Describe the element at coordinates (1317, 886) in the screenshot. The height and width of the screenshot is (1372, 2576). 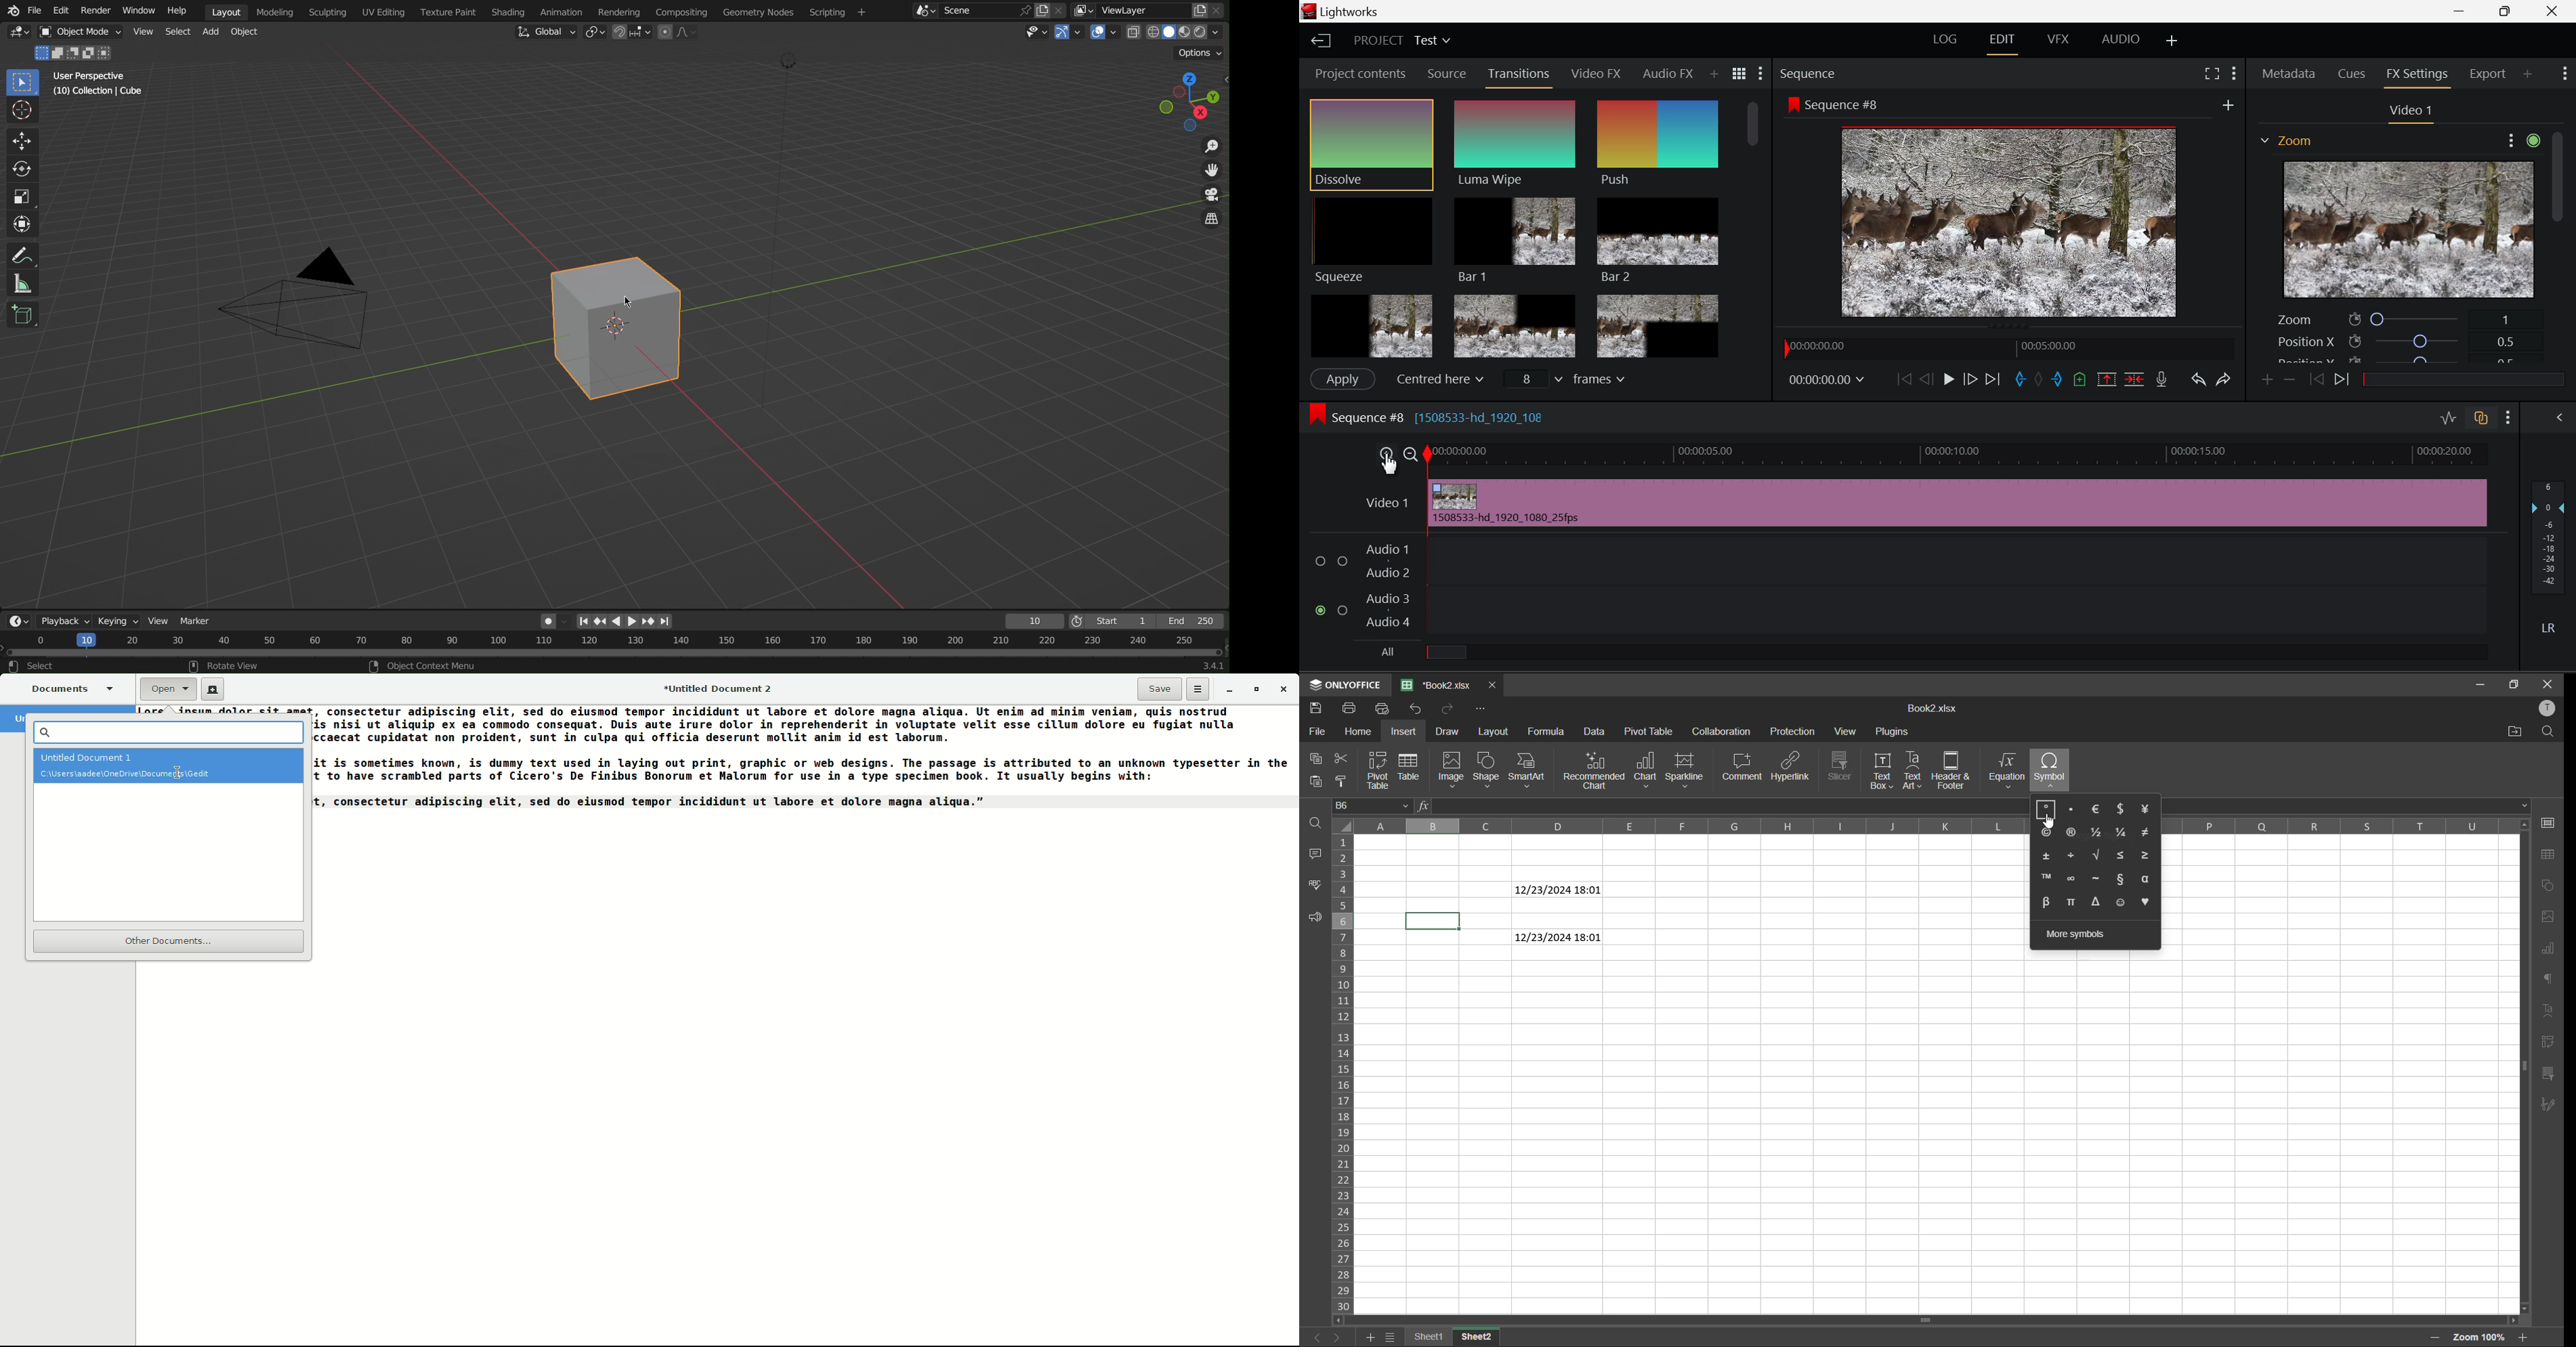
I see `spellcheck` at that location.